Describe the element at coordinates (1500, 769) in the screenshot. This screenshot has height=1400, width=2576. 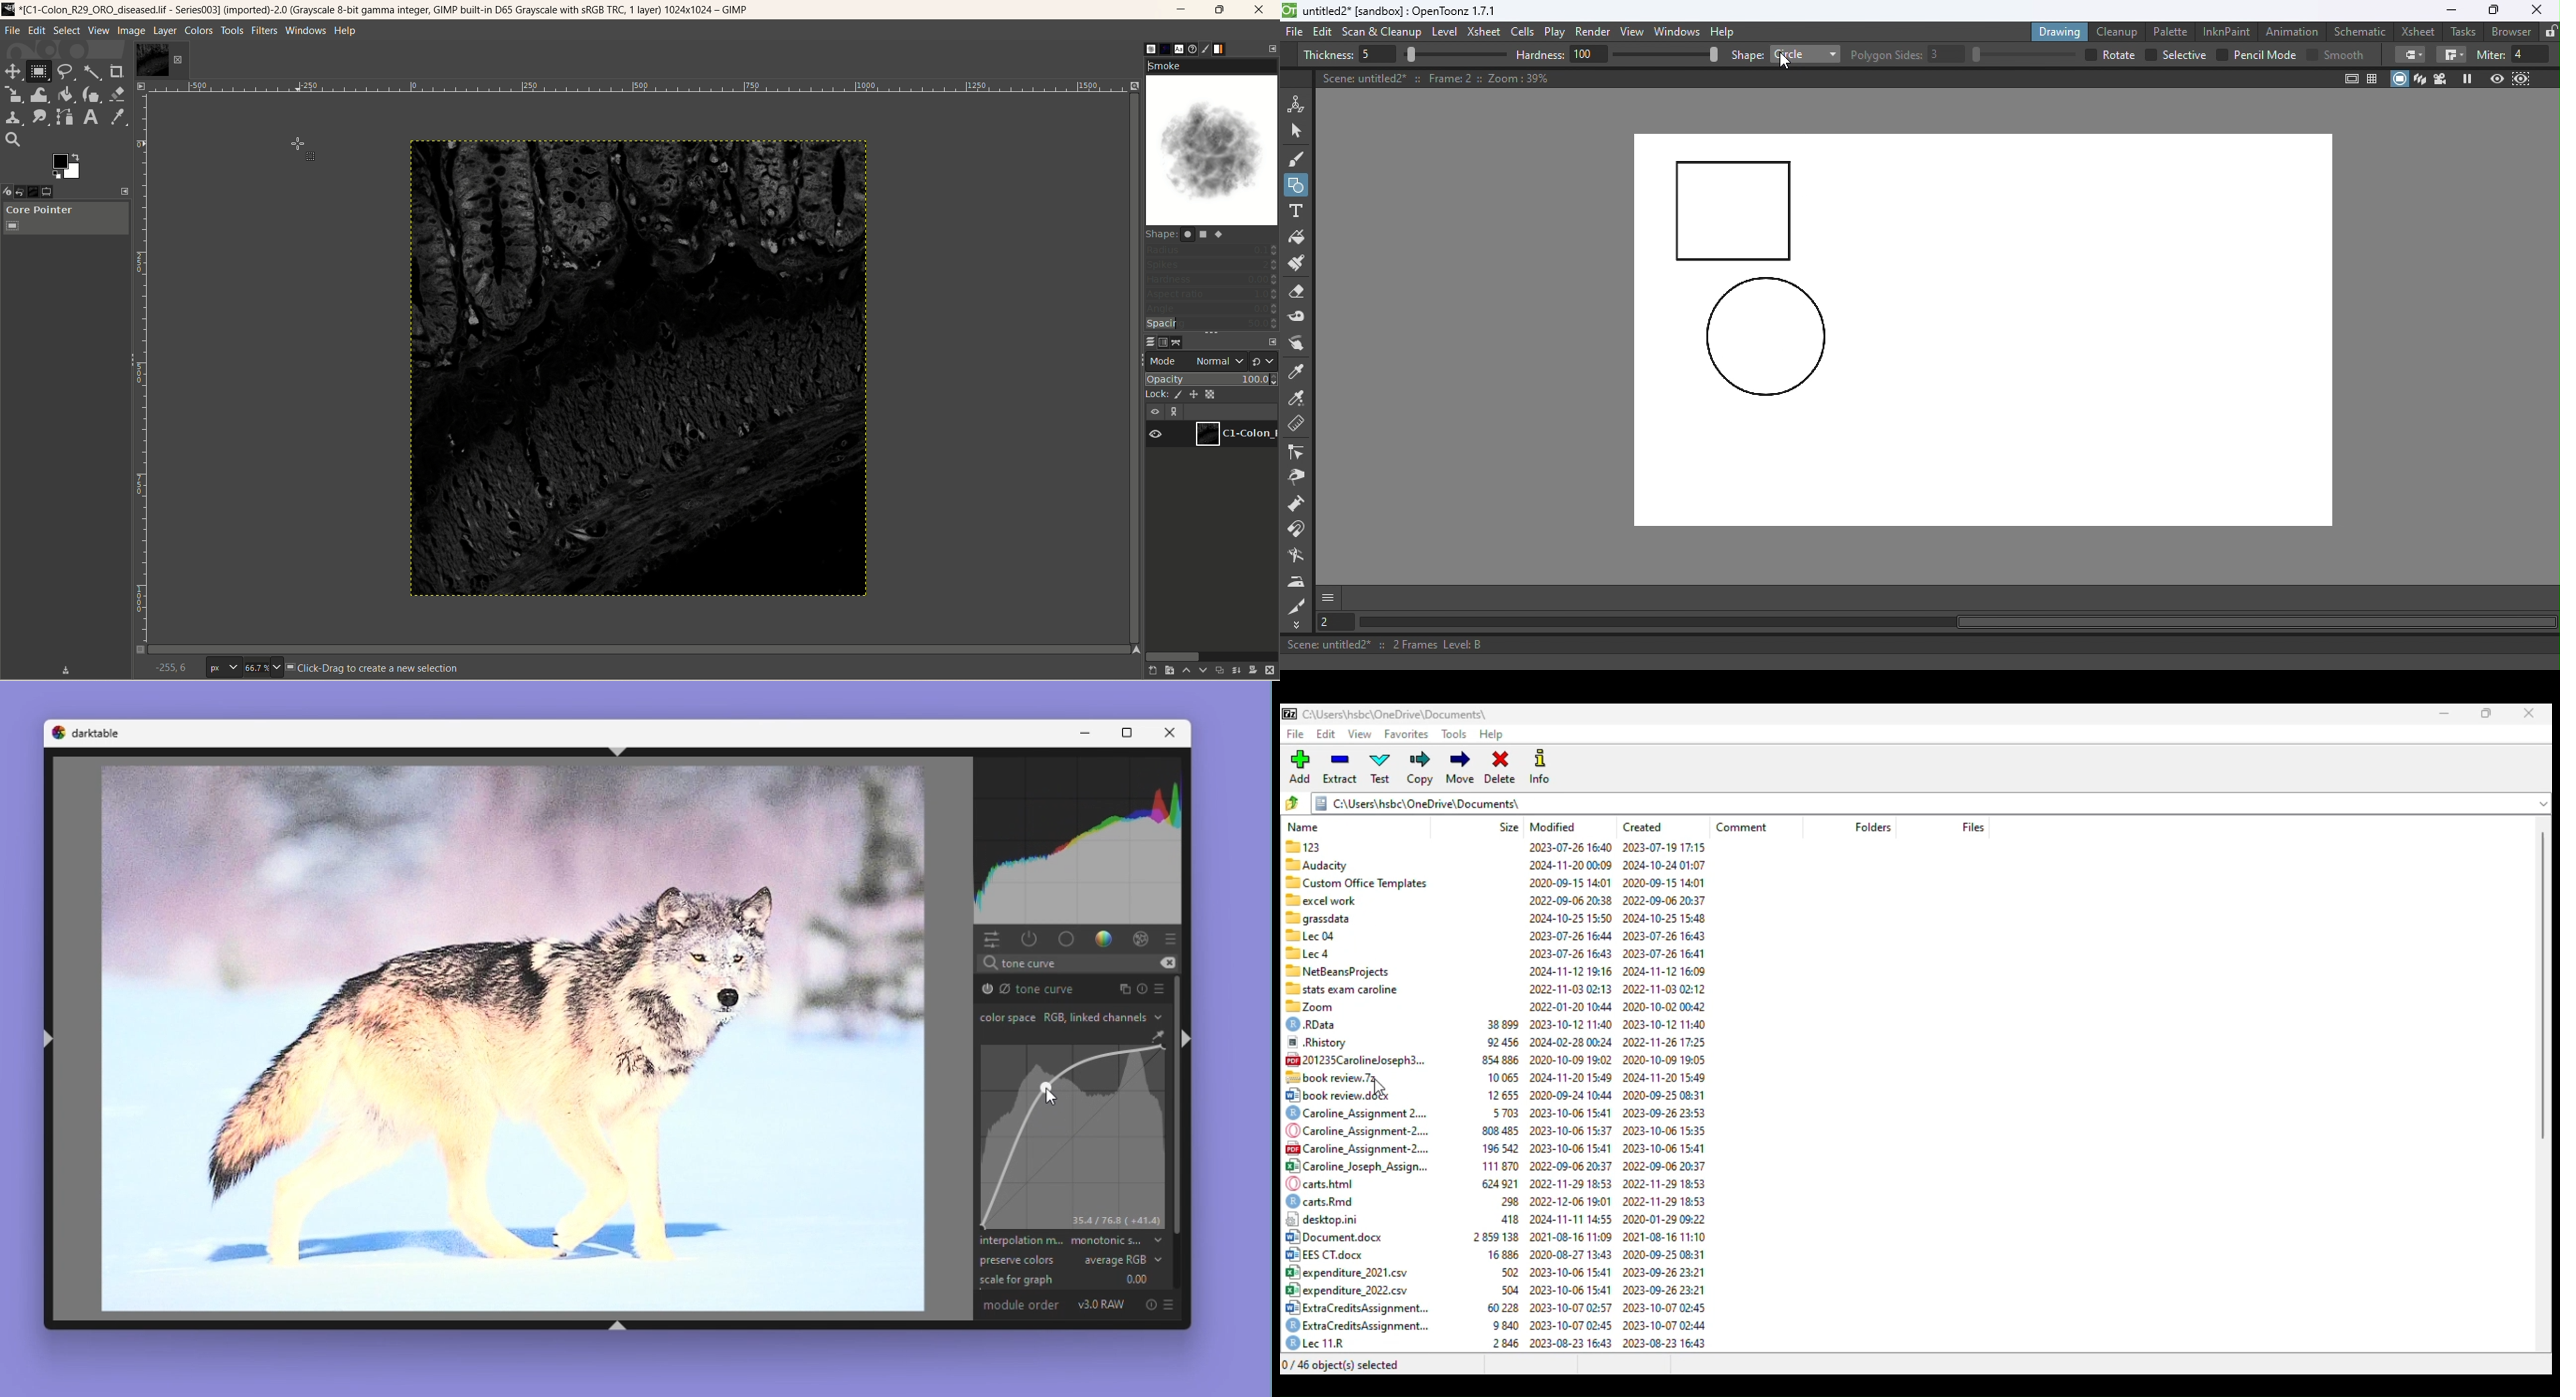
I see `delete` at that location.